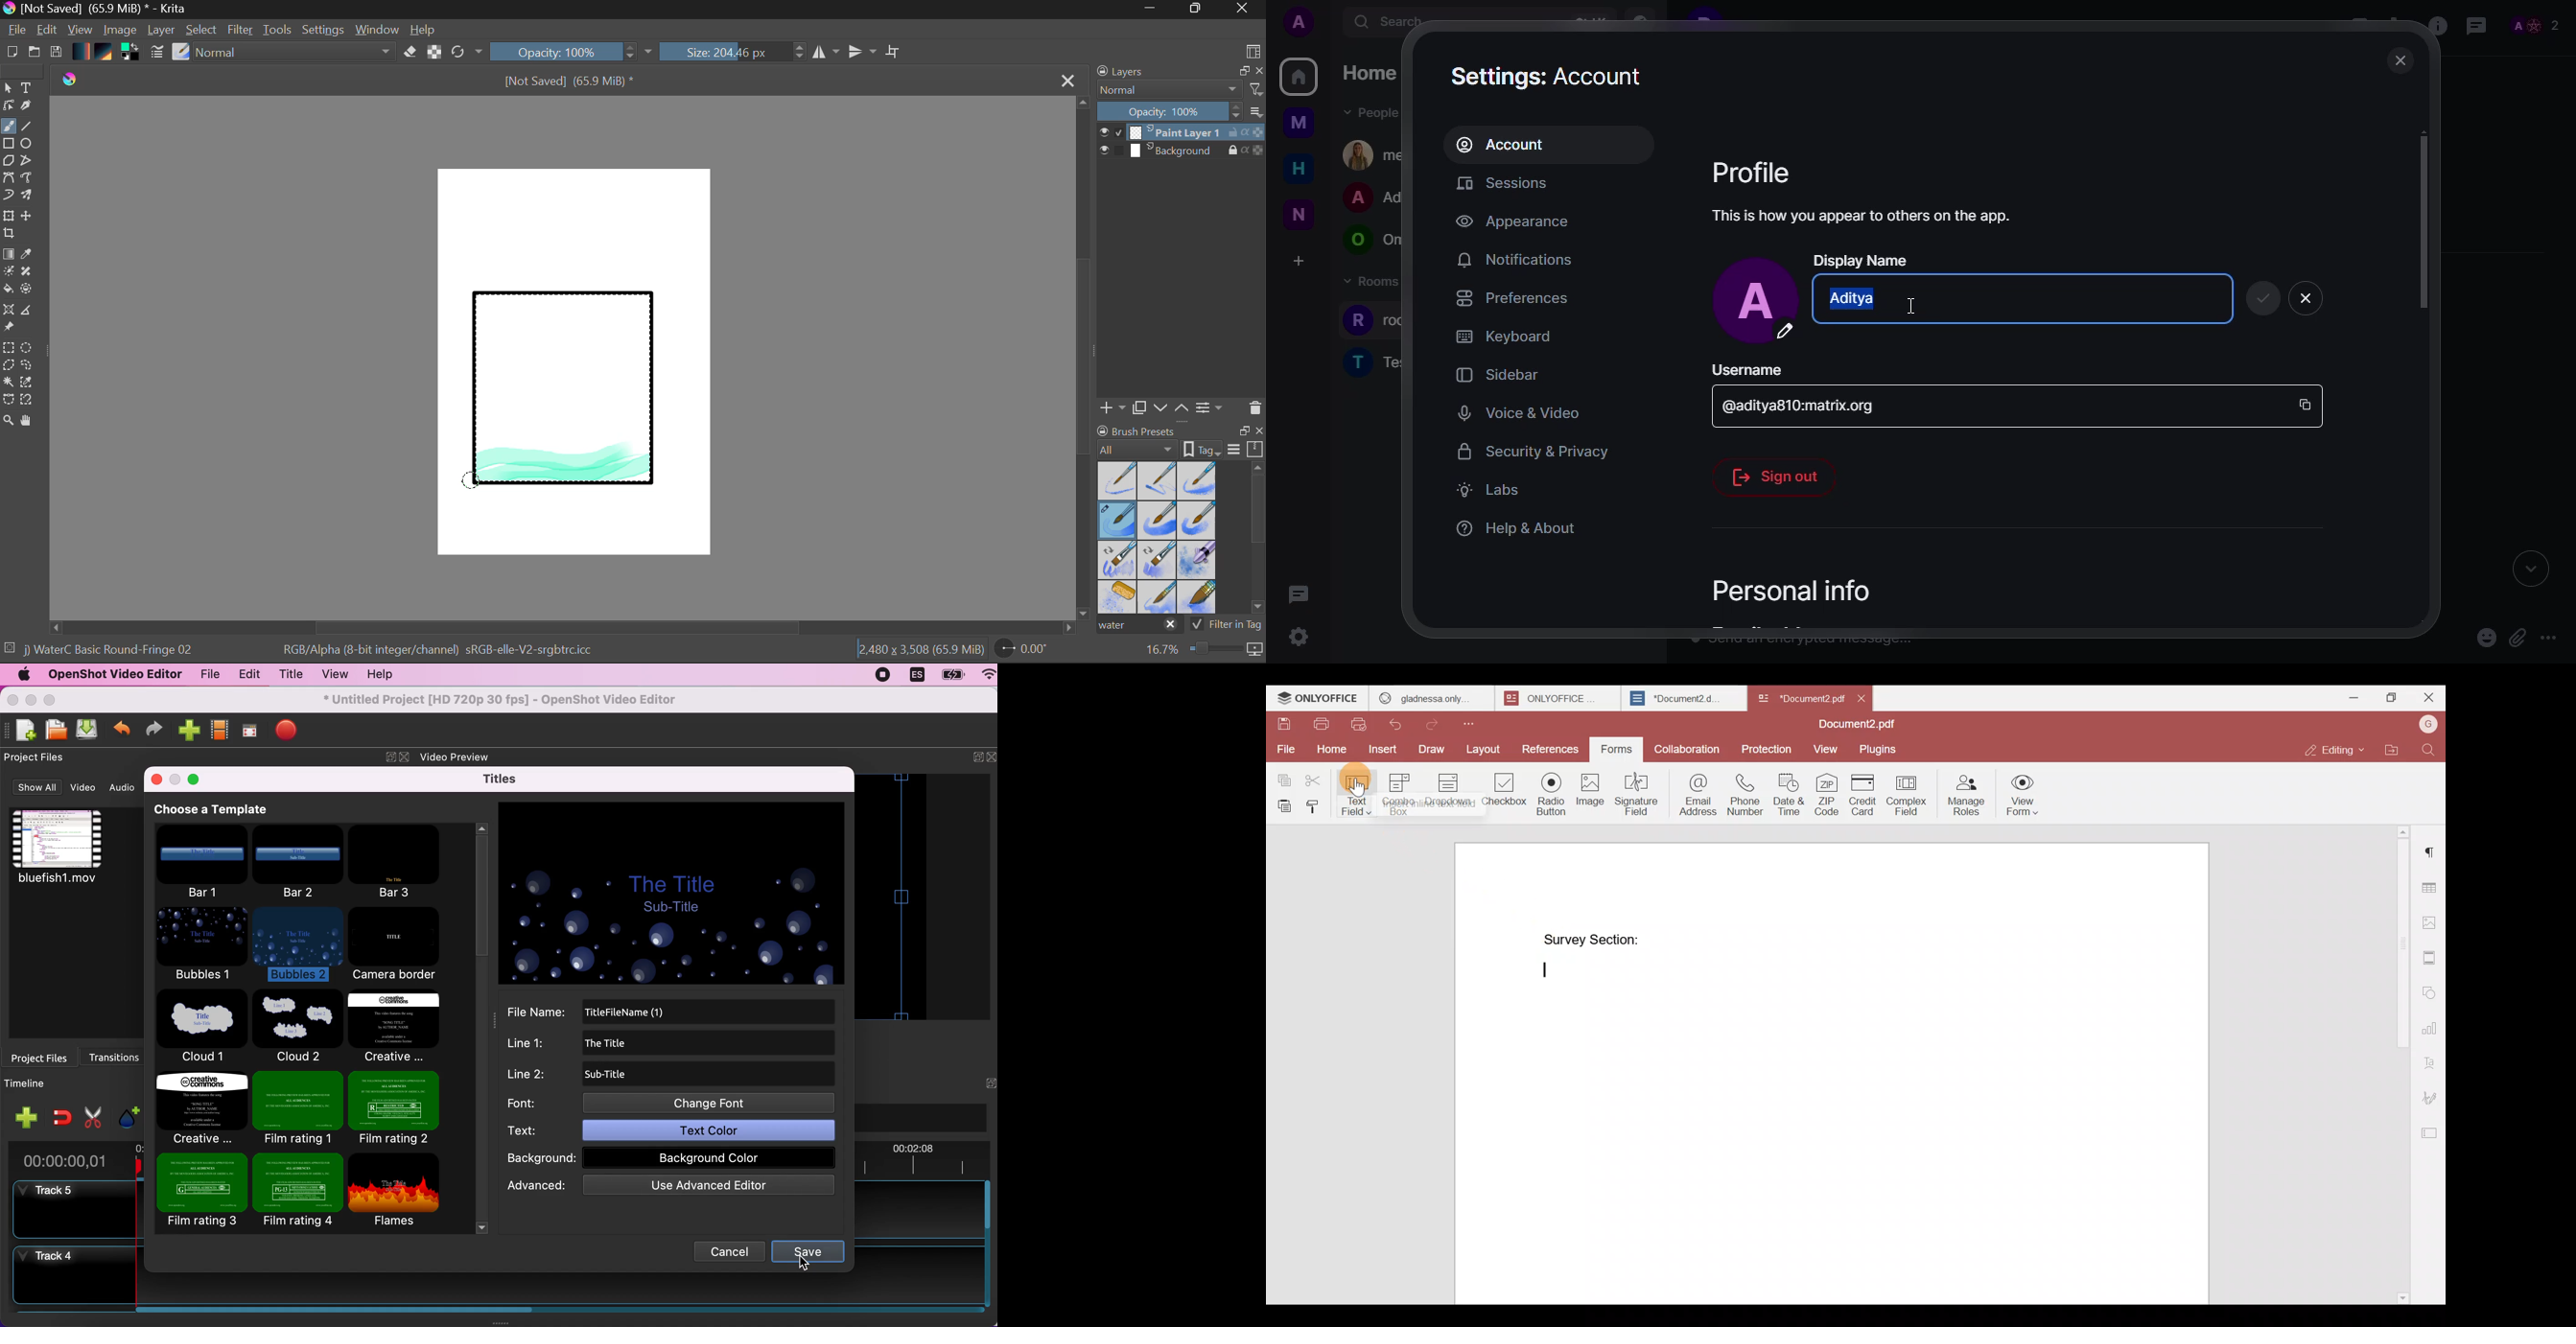  Describe the element at coordinates (1330, 748) in the screenshot. I see `Home` at that location.